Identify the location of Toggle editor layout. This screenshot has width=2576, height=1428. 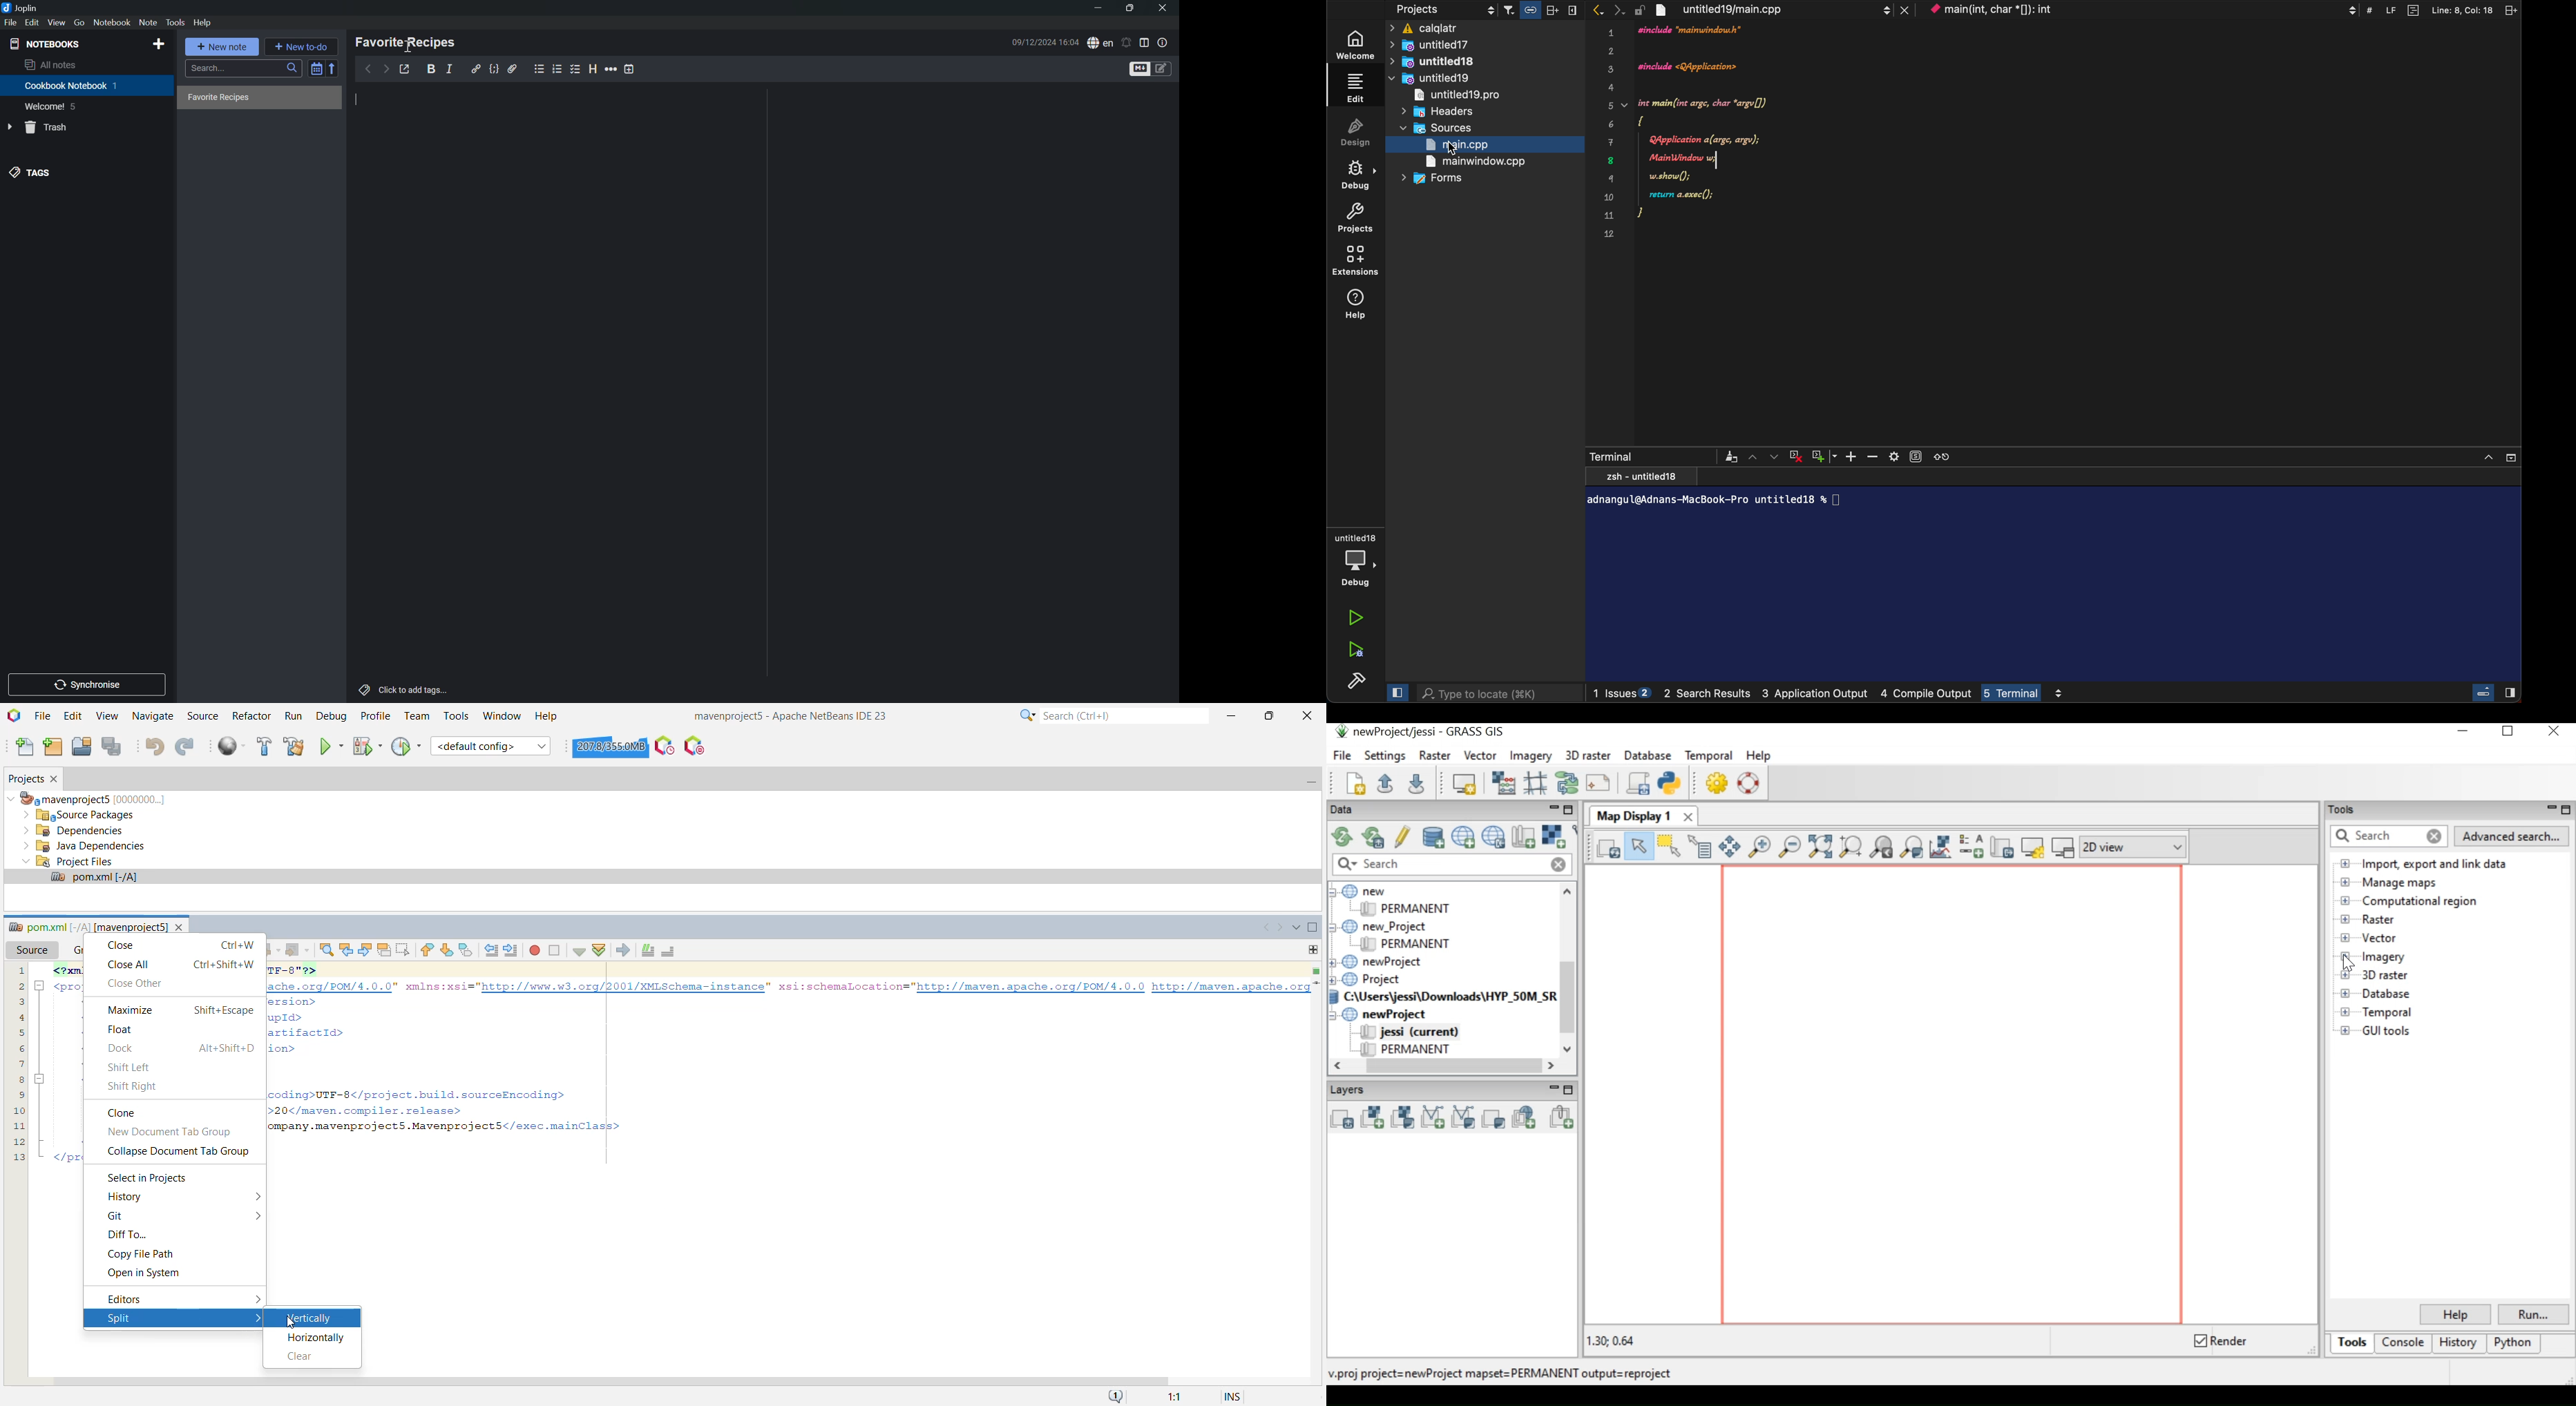
(1147, 42).